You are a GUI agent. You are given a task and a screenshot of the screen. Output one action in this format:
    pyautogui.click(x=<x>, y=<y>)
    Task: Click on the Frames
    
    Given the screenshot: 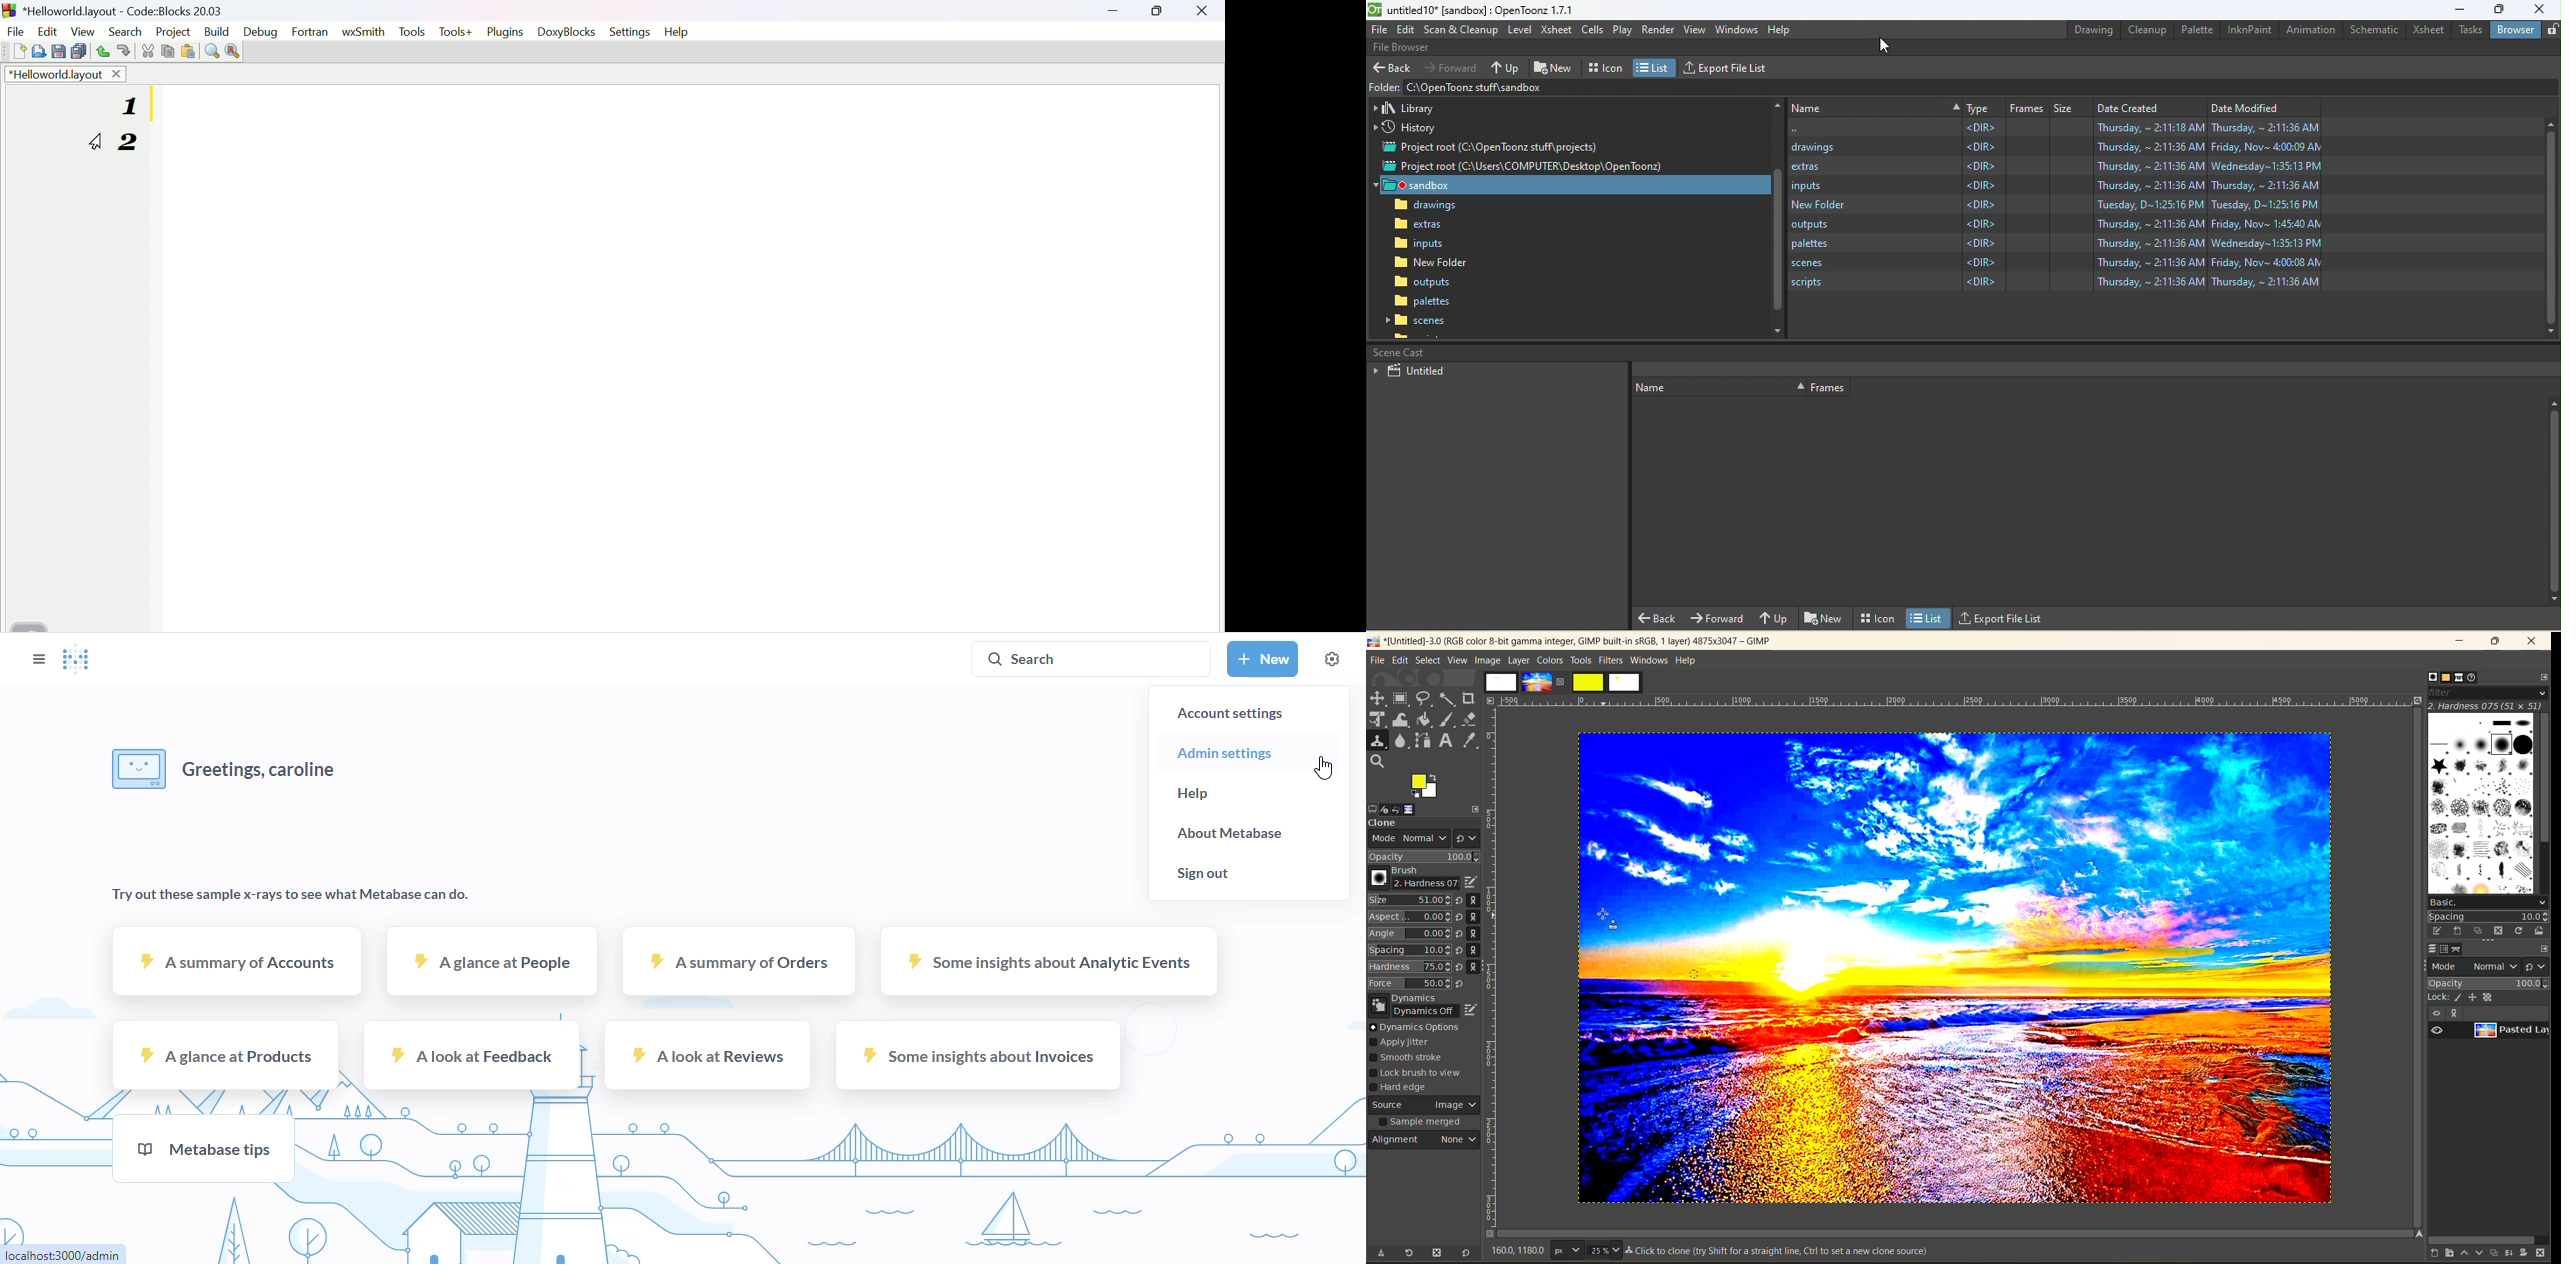 What is the action you would take?
    pyautogui.click(x=2029, y=109)
    